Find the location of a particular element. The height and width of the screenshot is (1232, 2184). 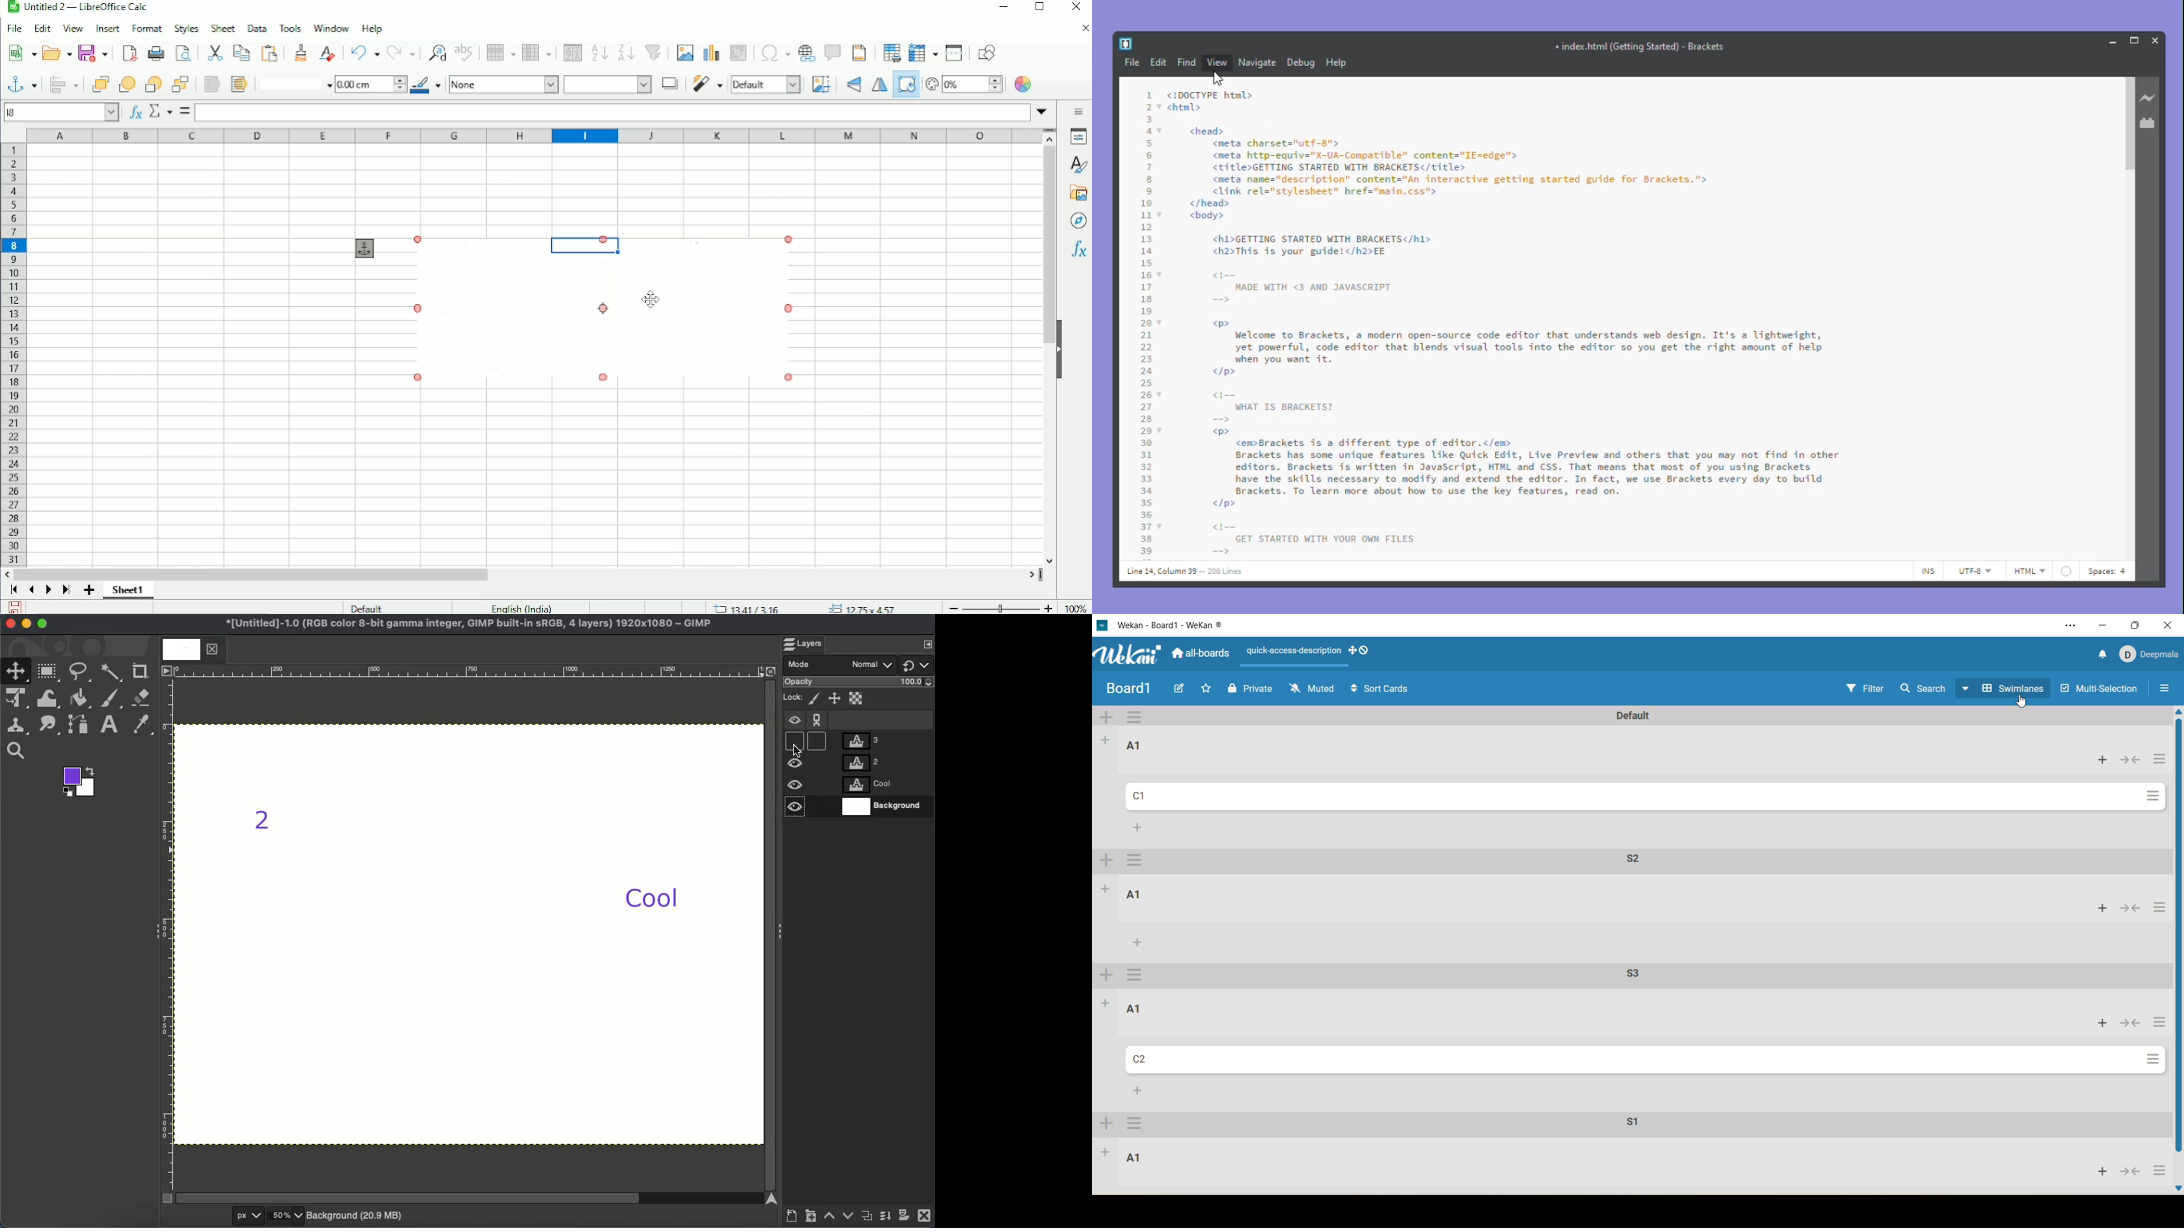

Unified transformation is located at coordinates (19, 699).